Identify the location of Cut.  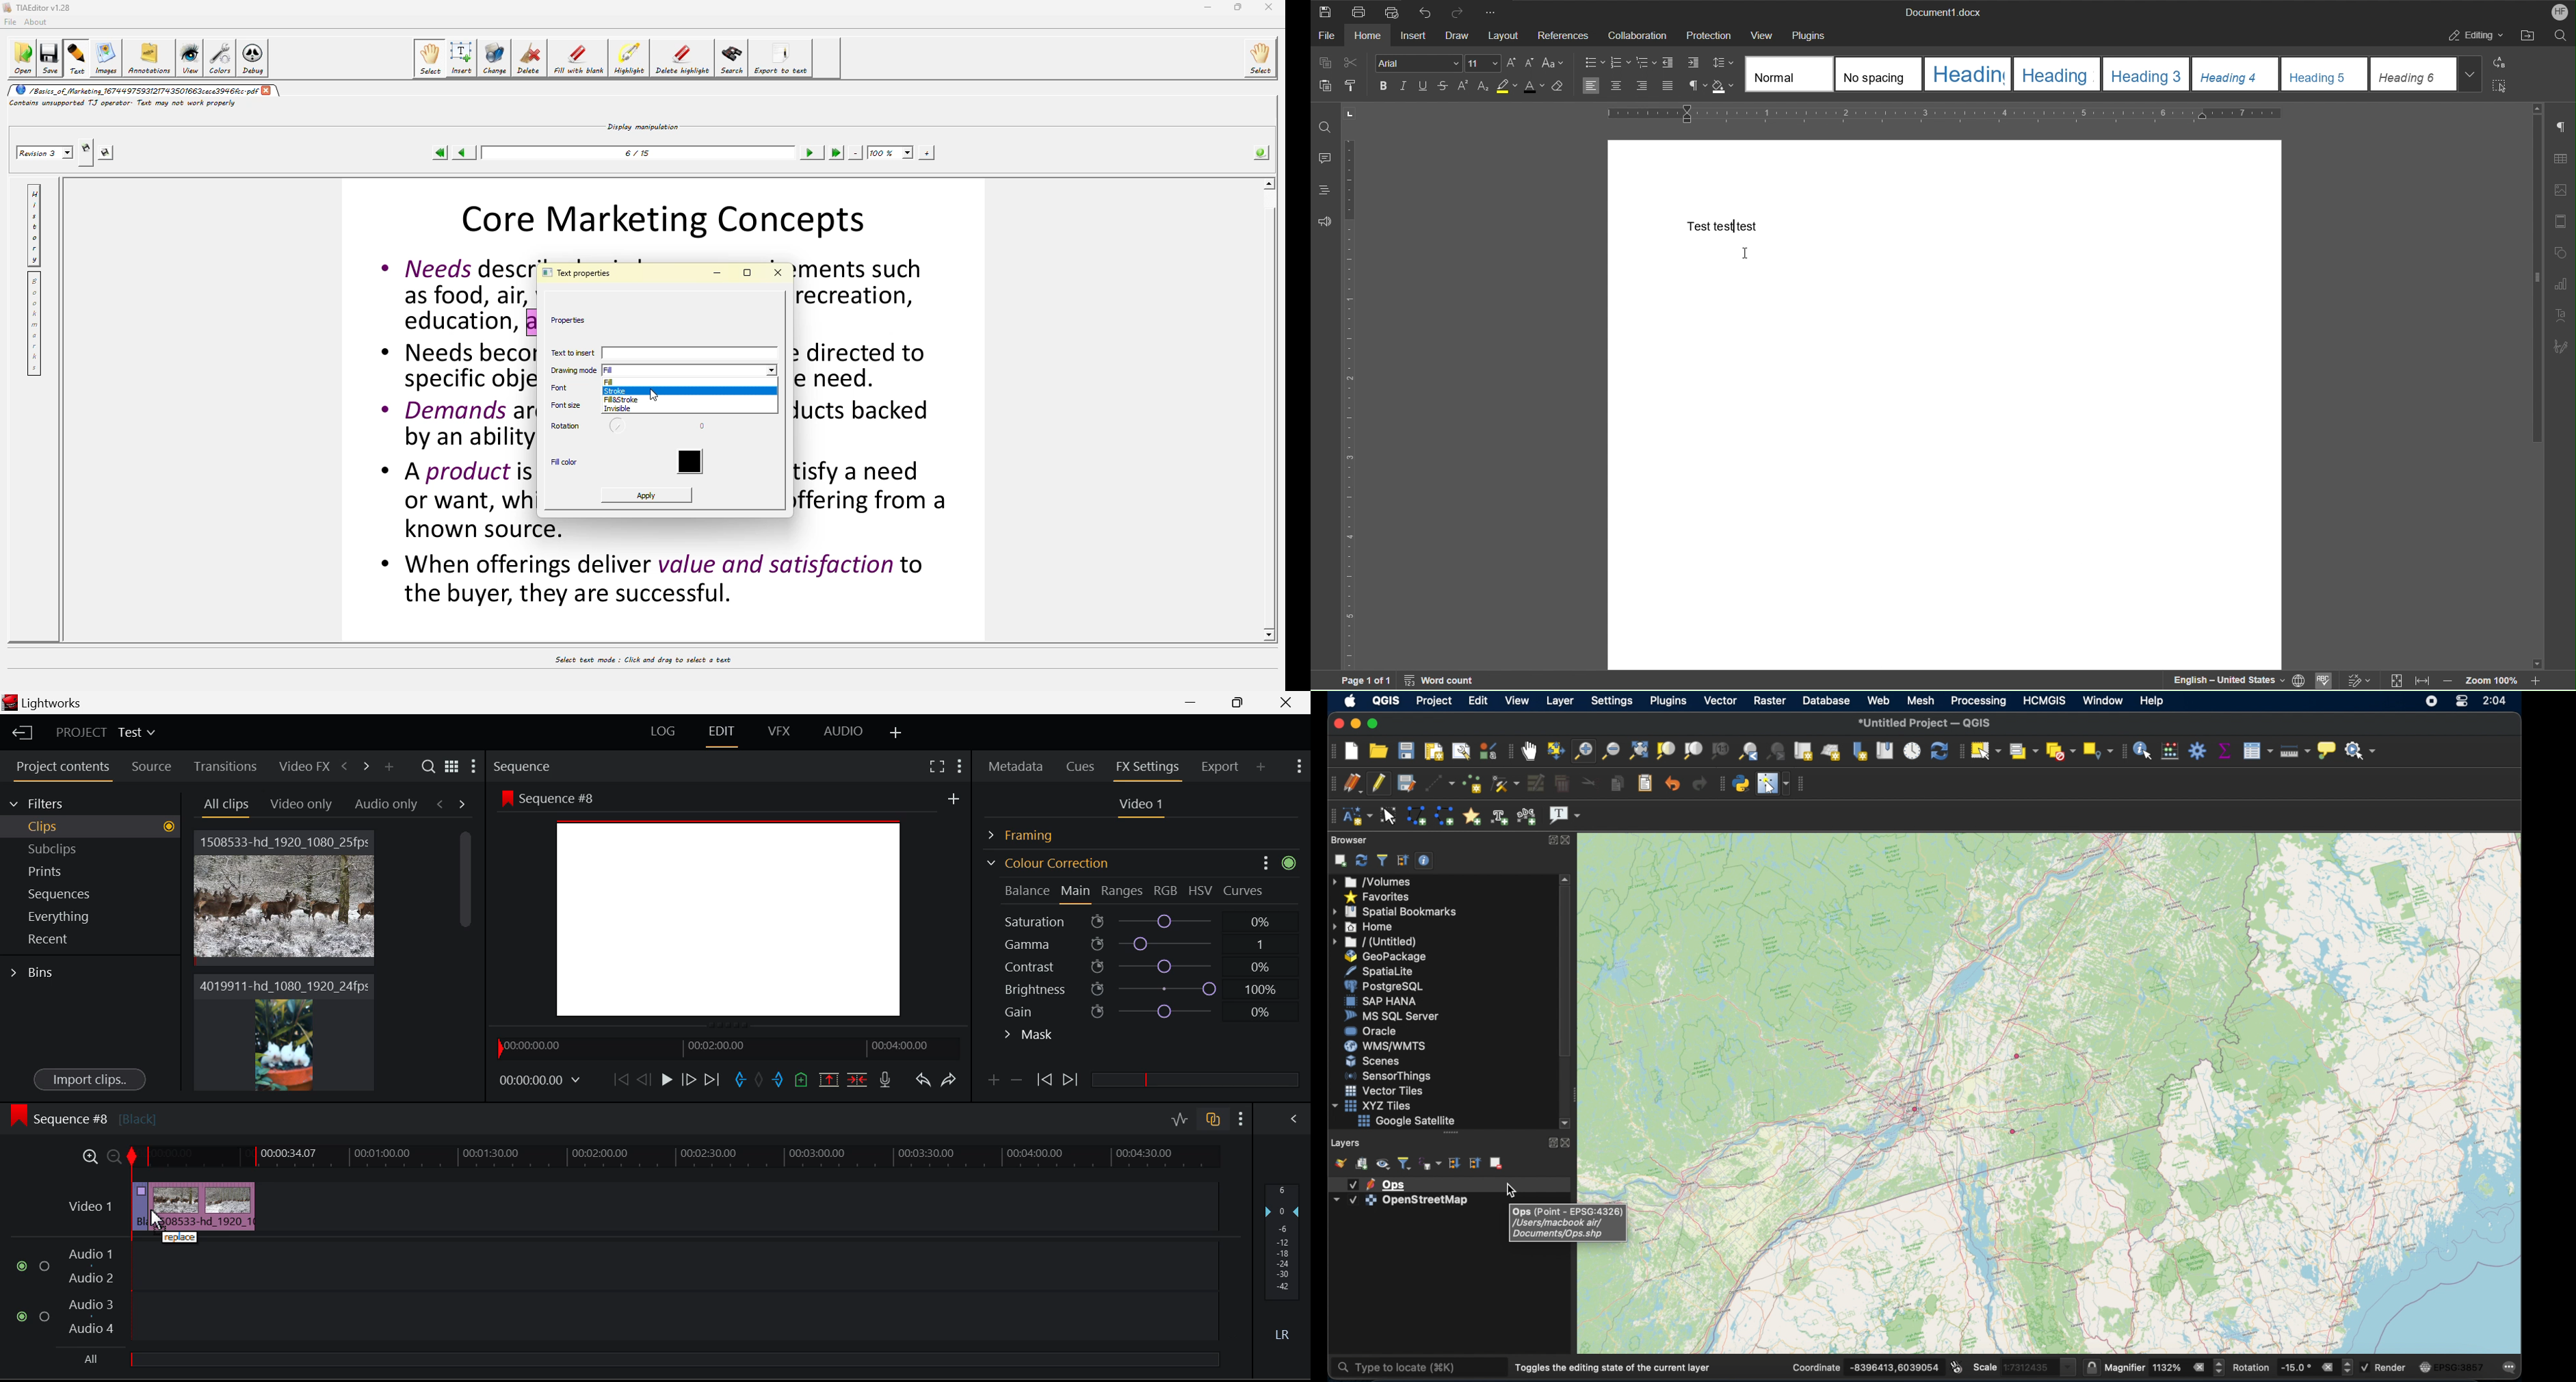
(1352, 63).